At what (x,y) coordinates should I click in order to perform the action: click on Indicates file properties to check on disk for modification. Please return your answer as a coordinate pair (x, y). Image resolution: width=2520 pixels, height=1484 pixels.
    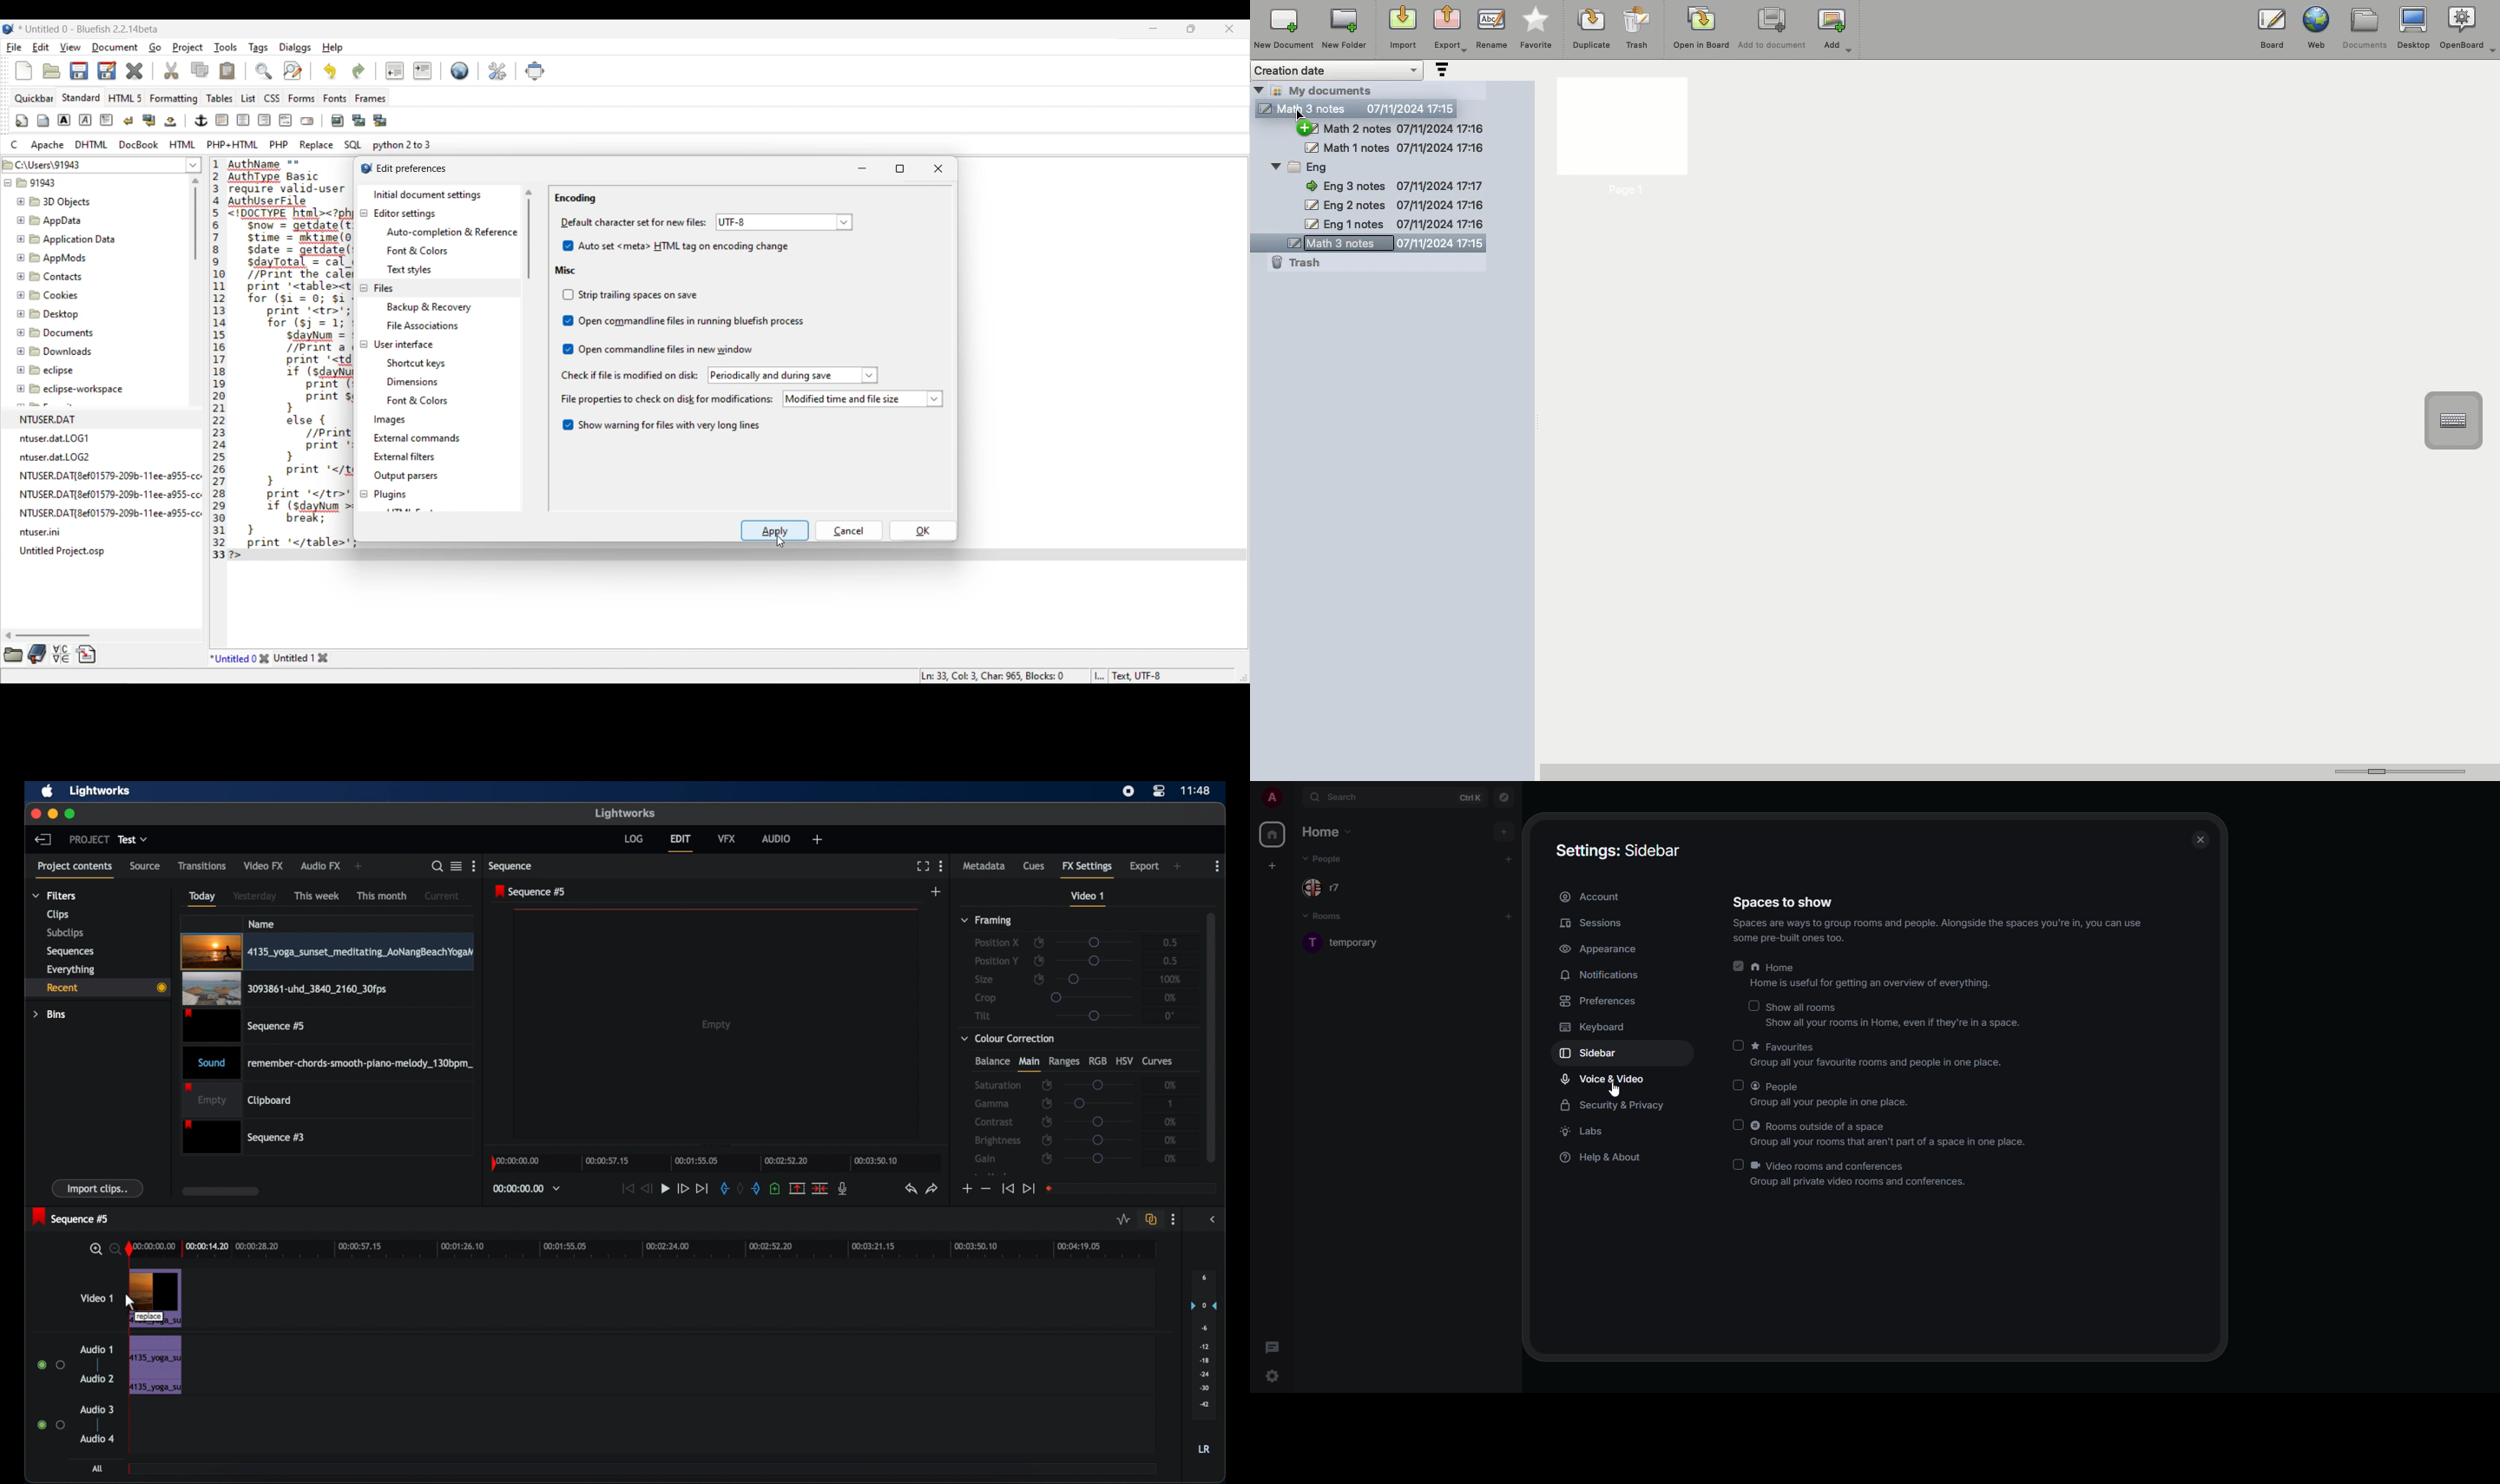
    Looking at the image, I should click on (666, 400).